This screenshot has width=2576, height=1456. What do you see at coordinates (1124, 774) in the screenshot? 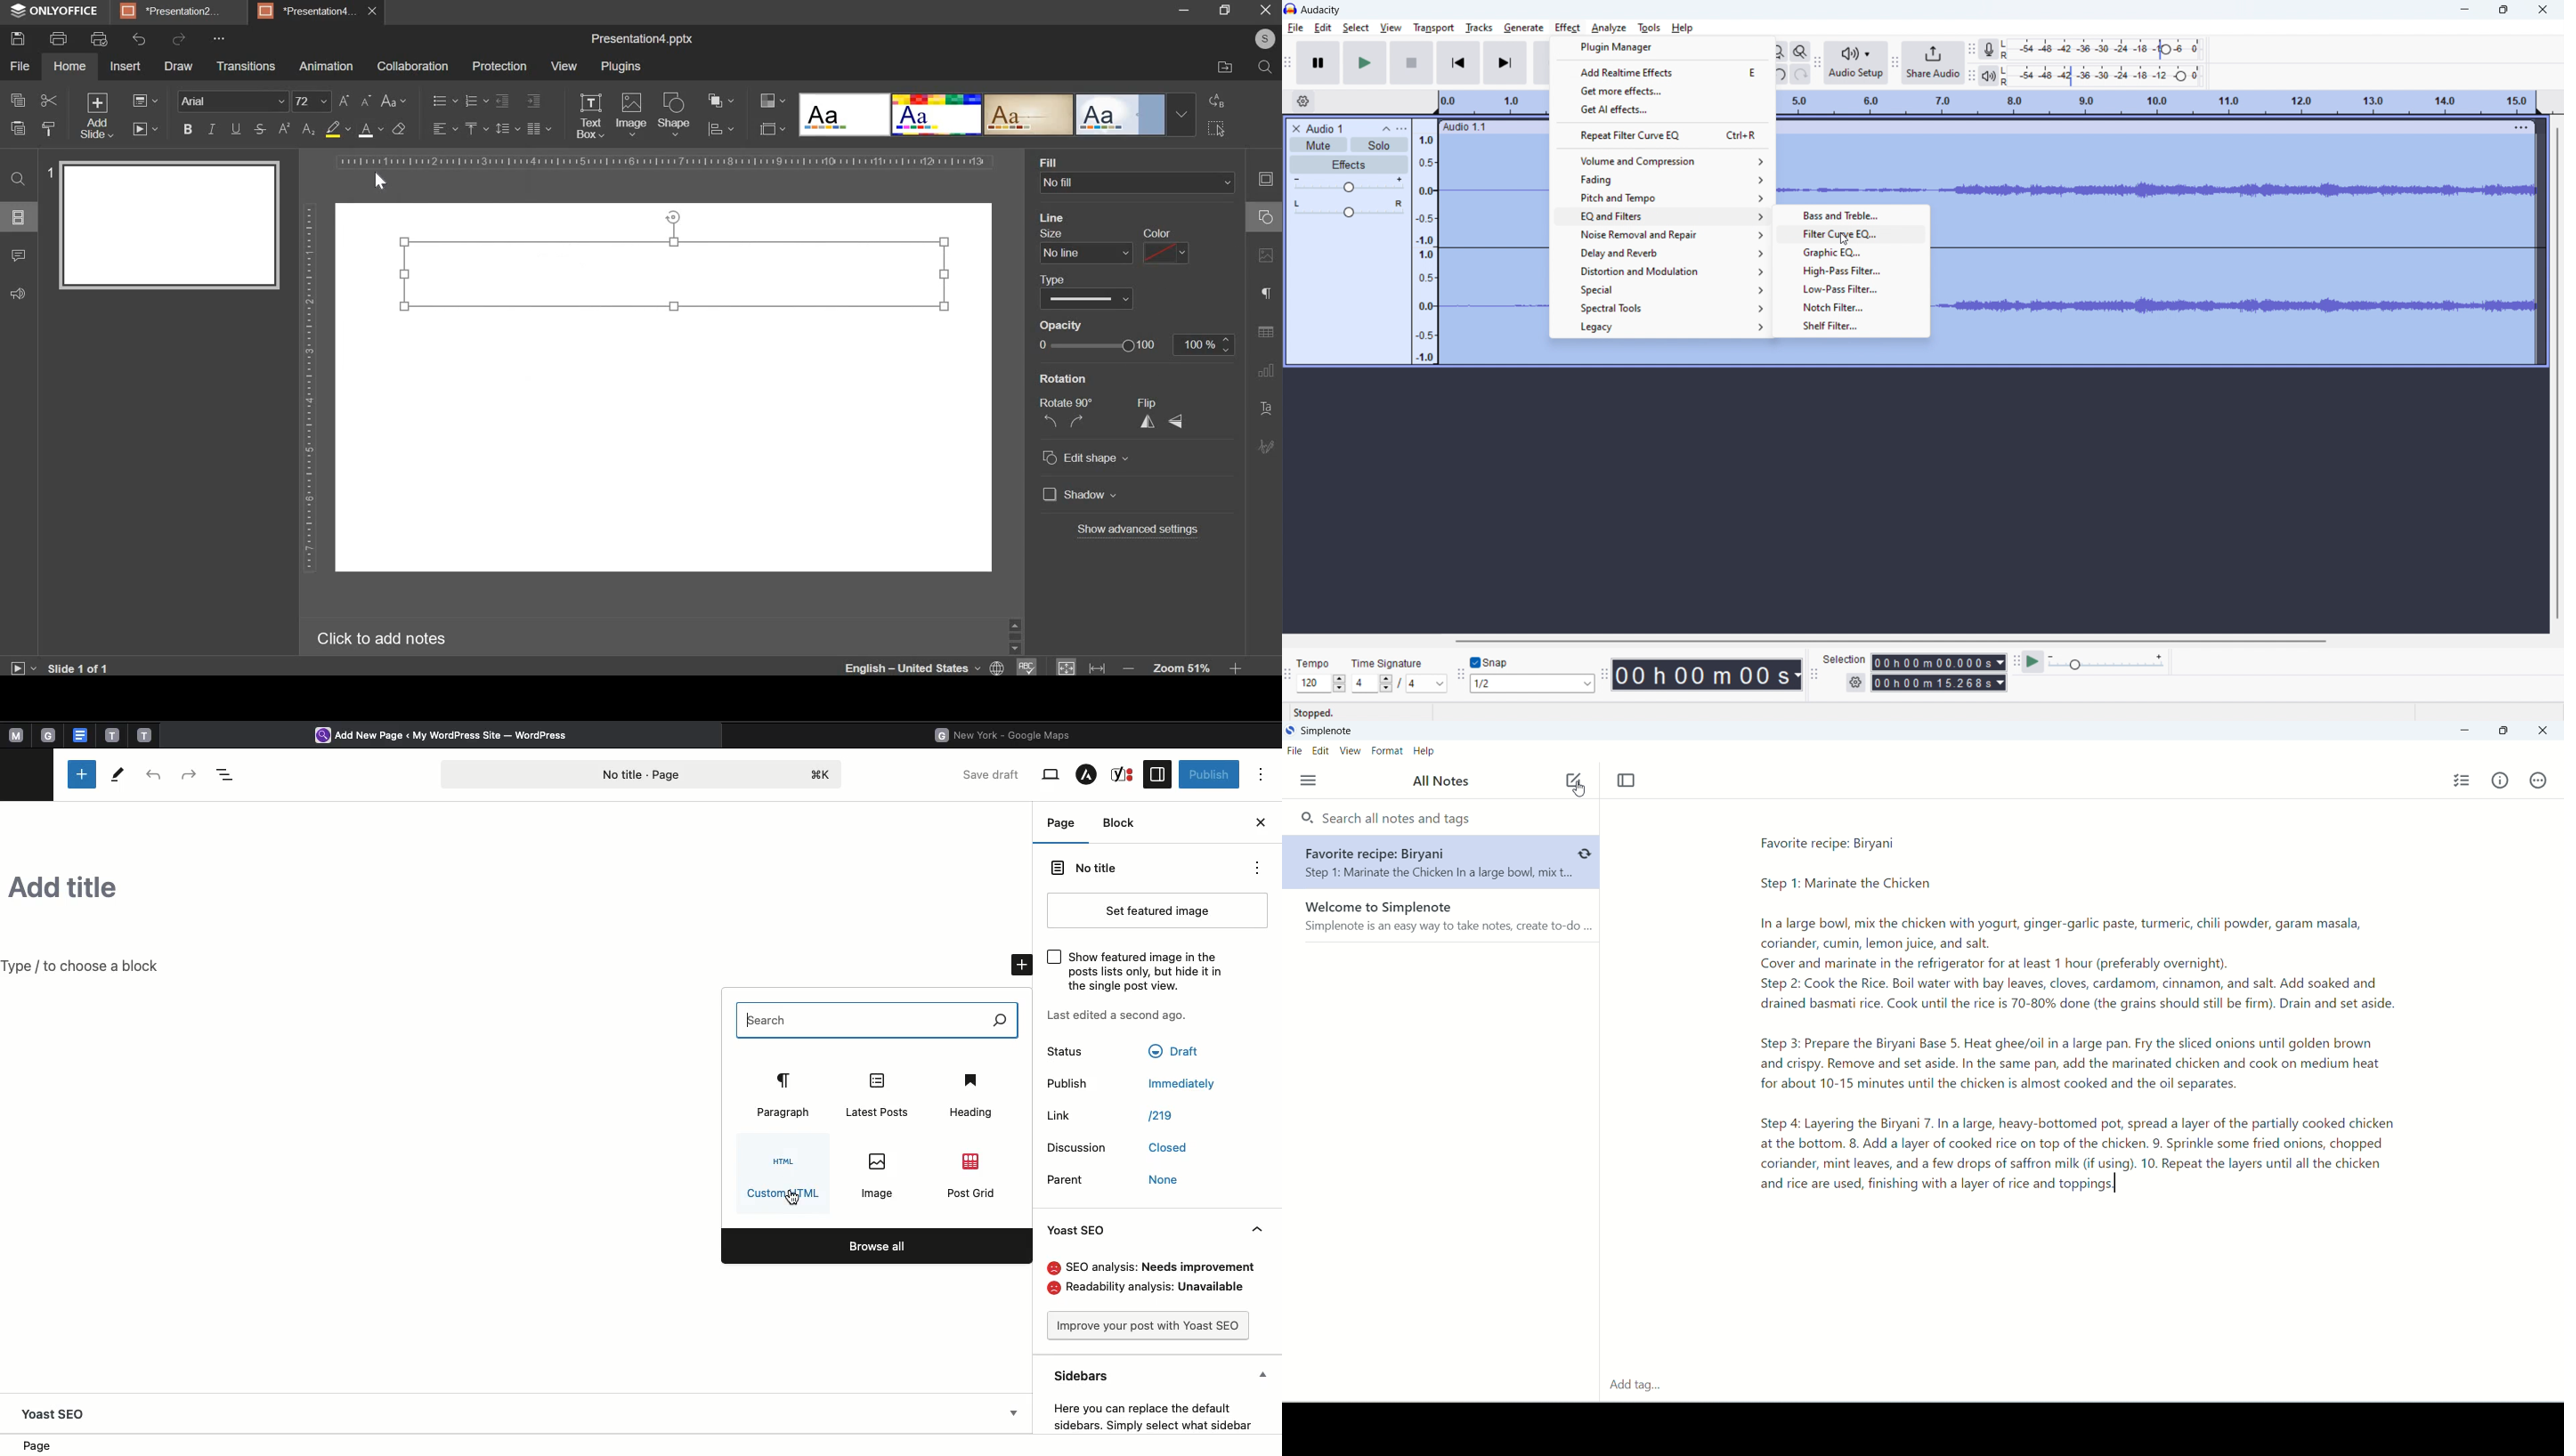
I see `Yoast` at bounding box center [1124, 774].